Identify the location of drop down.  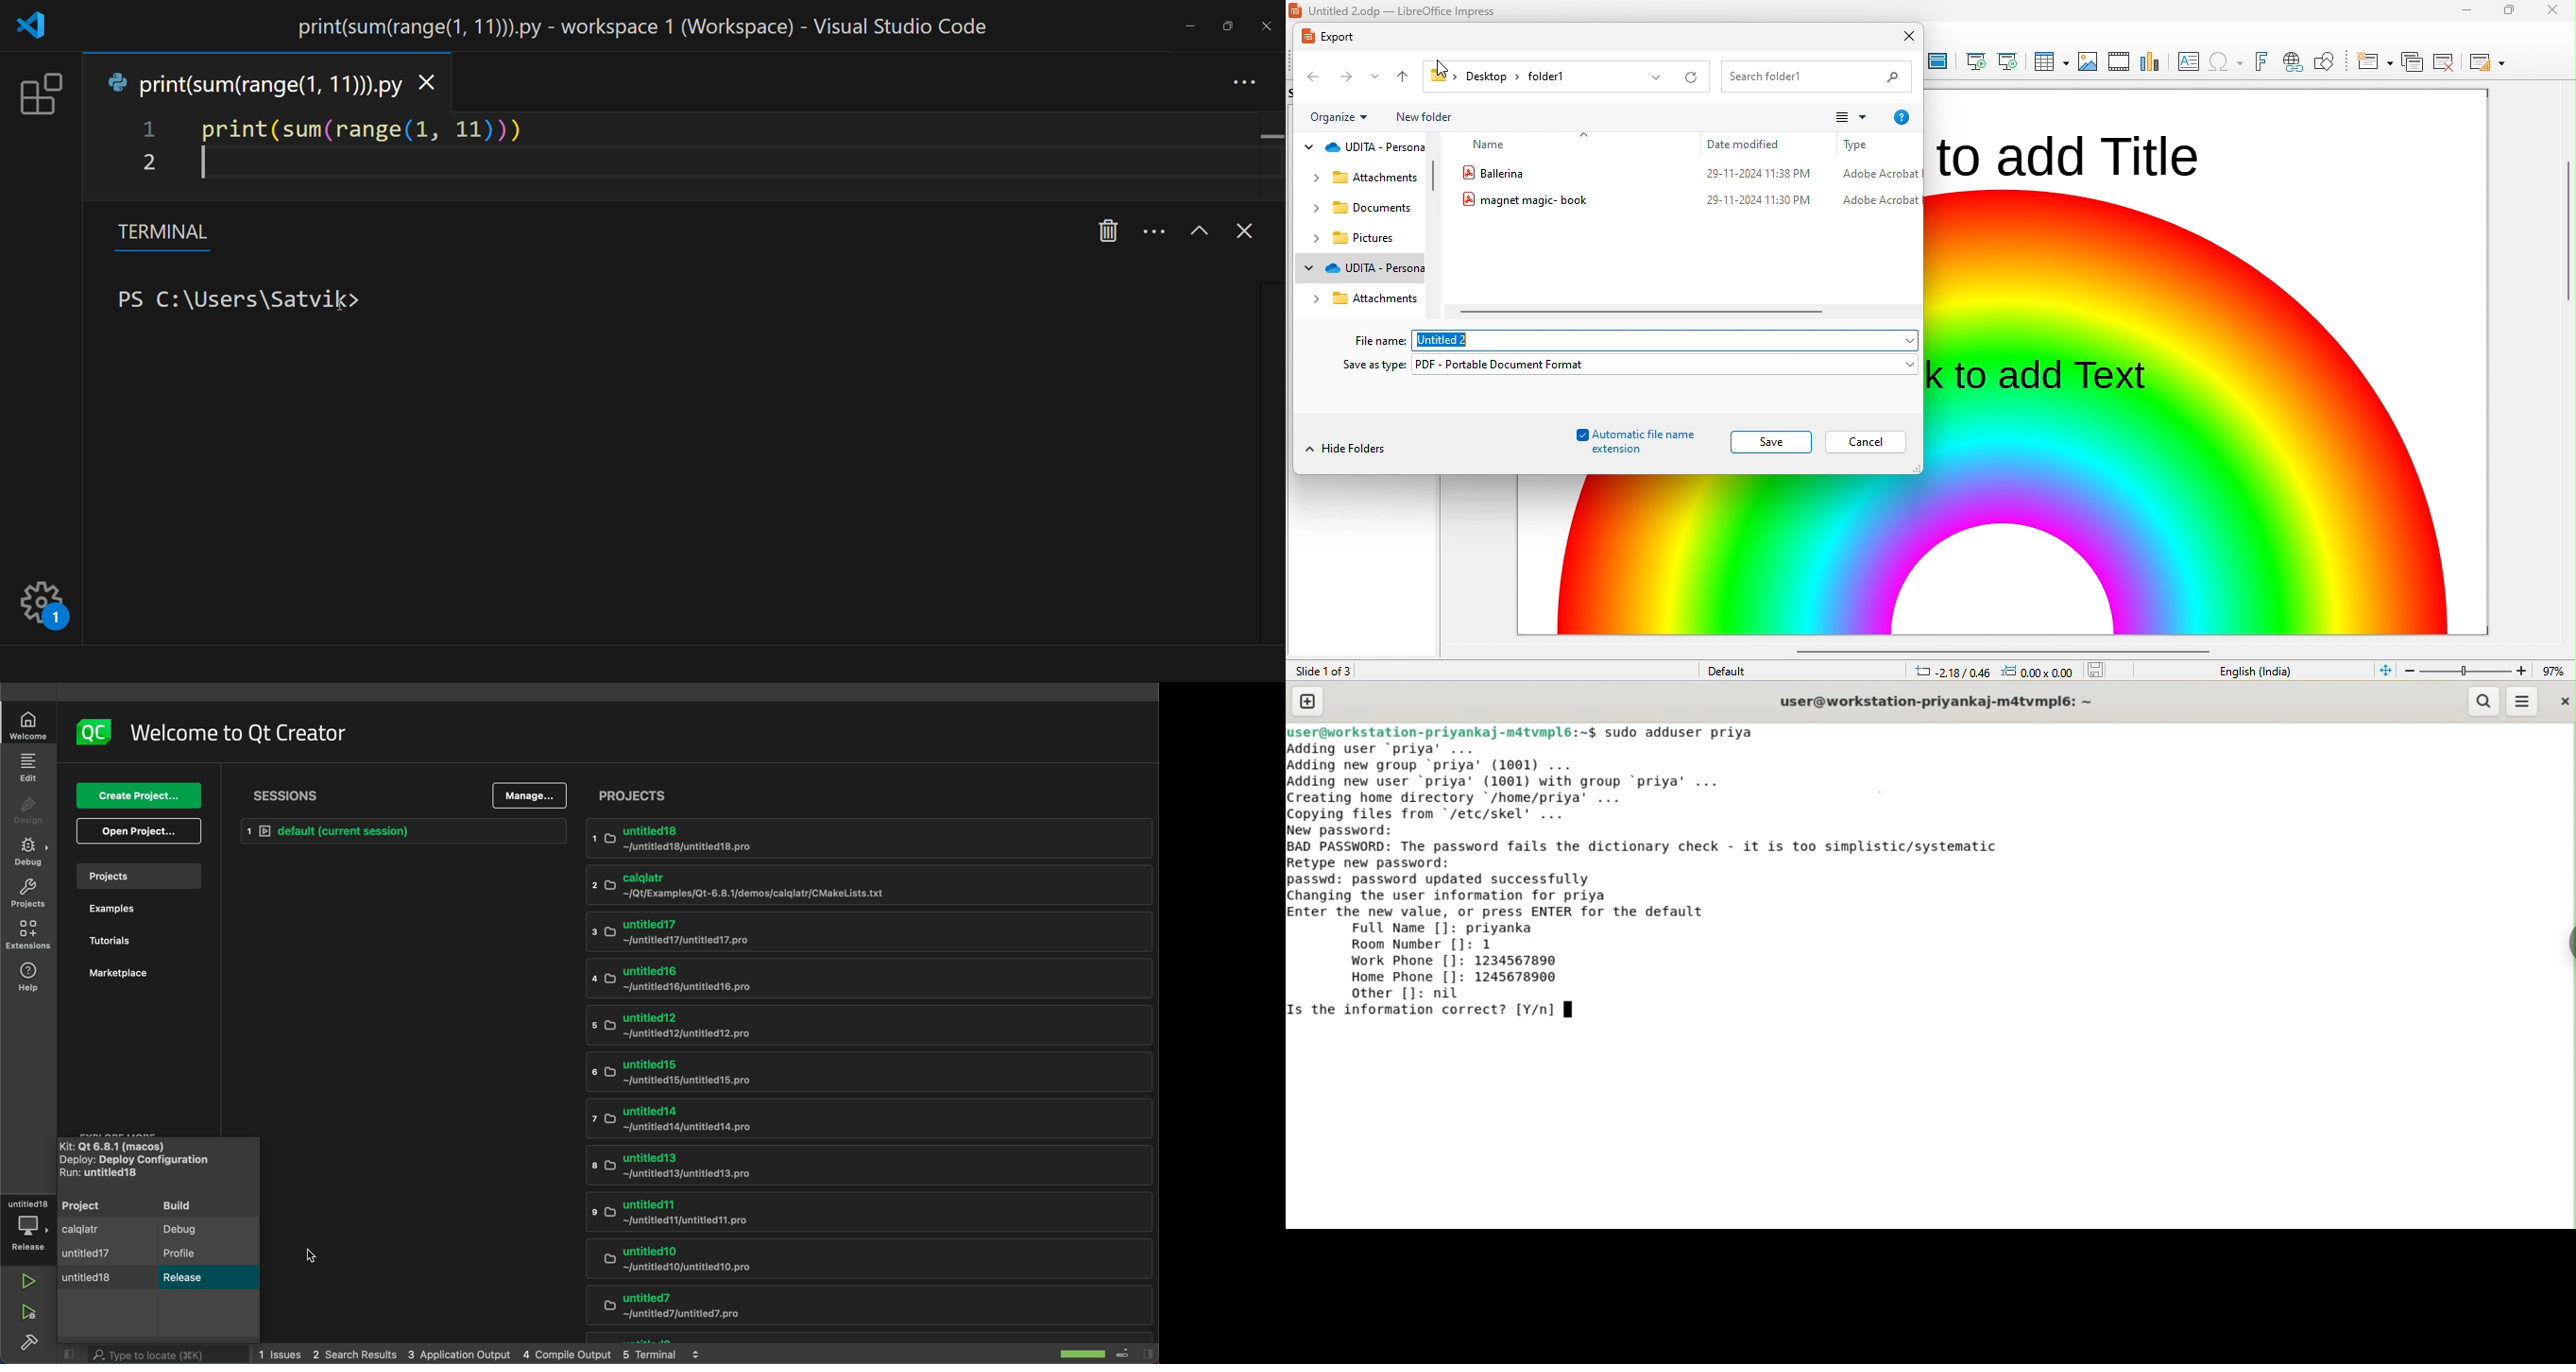
(1310, 177).